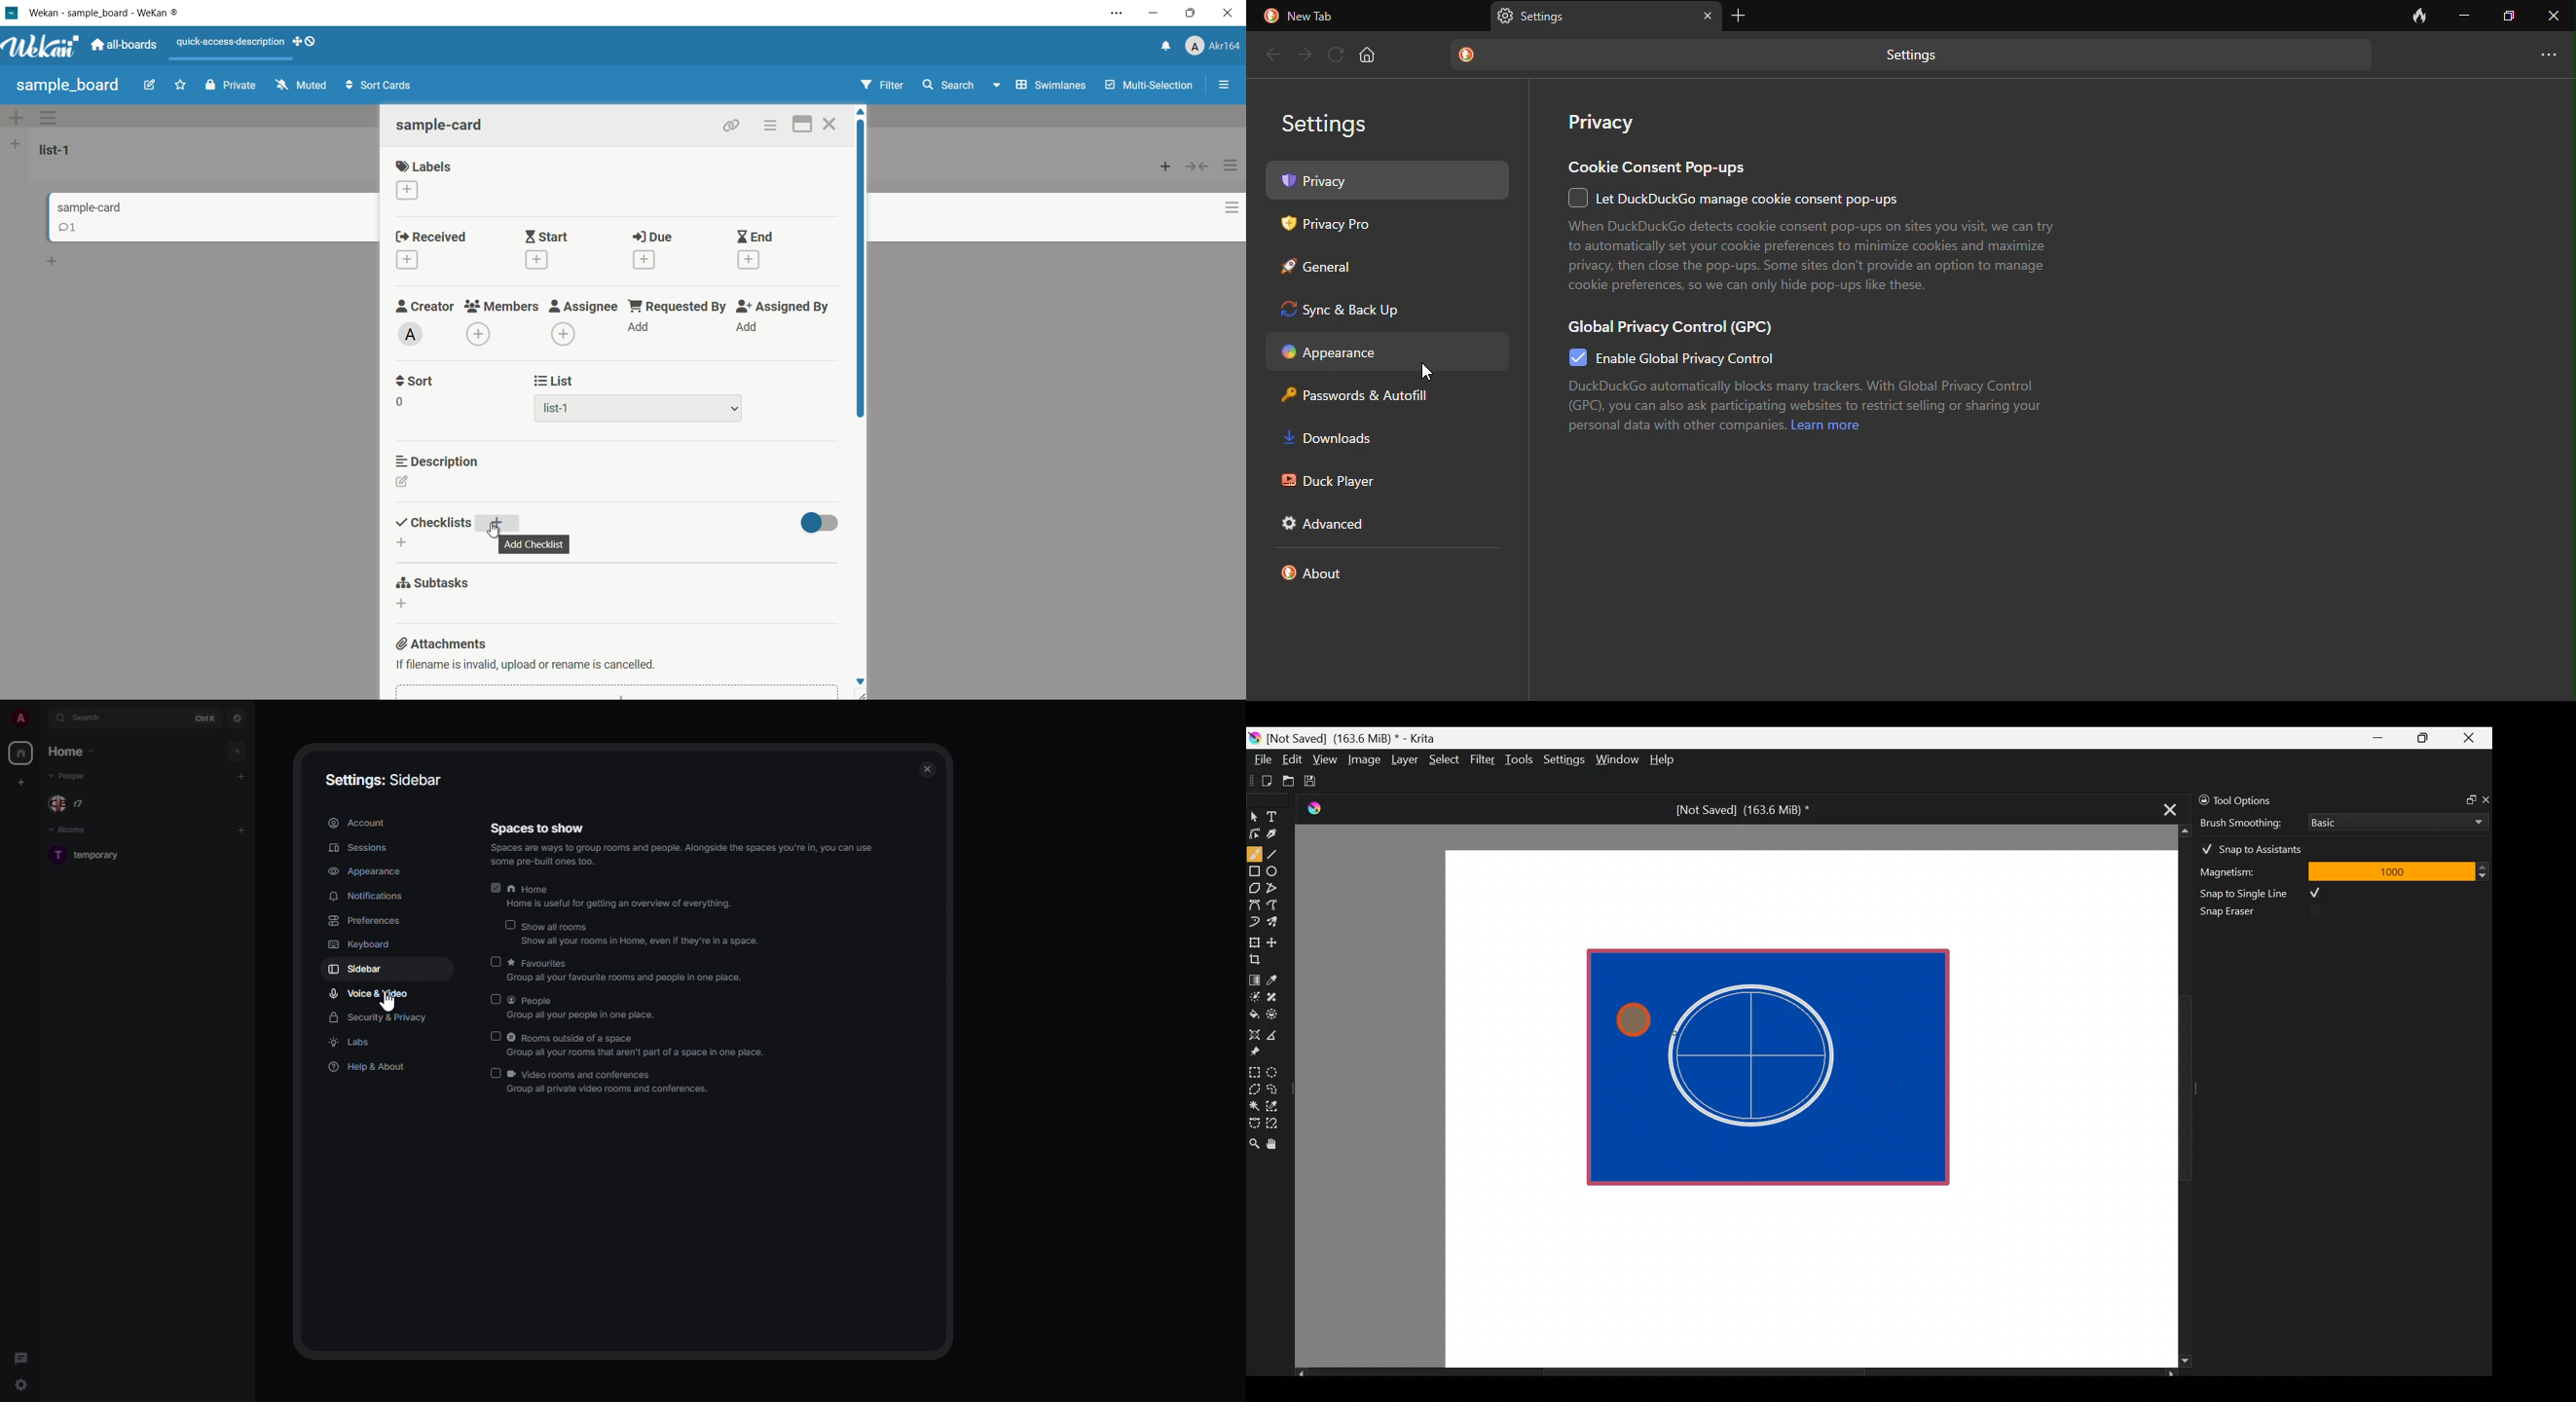 The image size is (2576, 1428). What do you see at coordinates (242, 831) in the screenshot?
I see `add` at bounding box center [242, 831].